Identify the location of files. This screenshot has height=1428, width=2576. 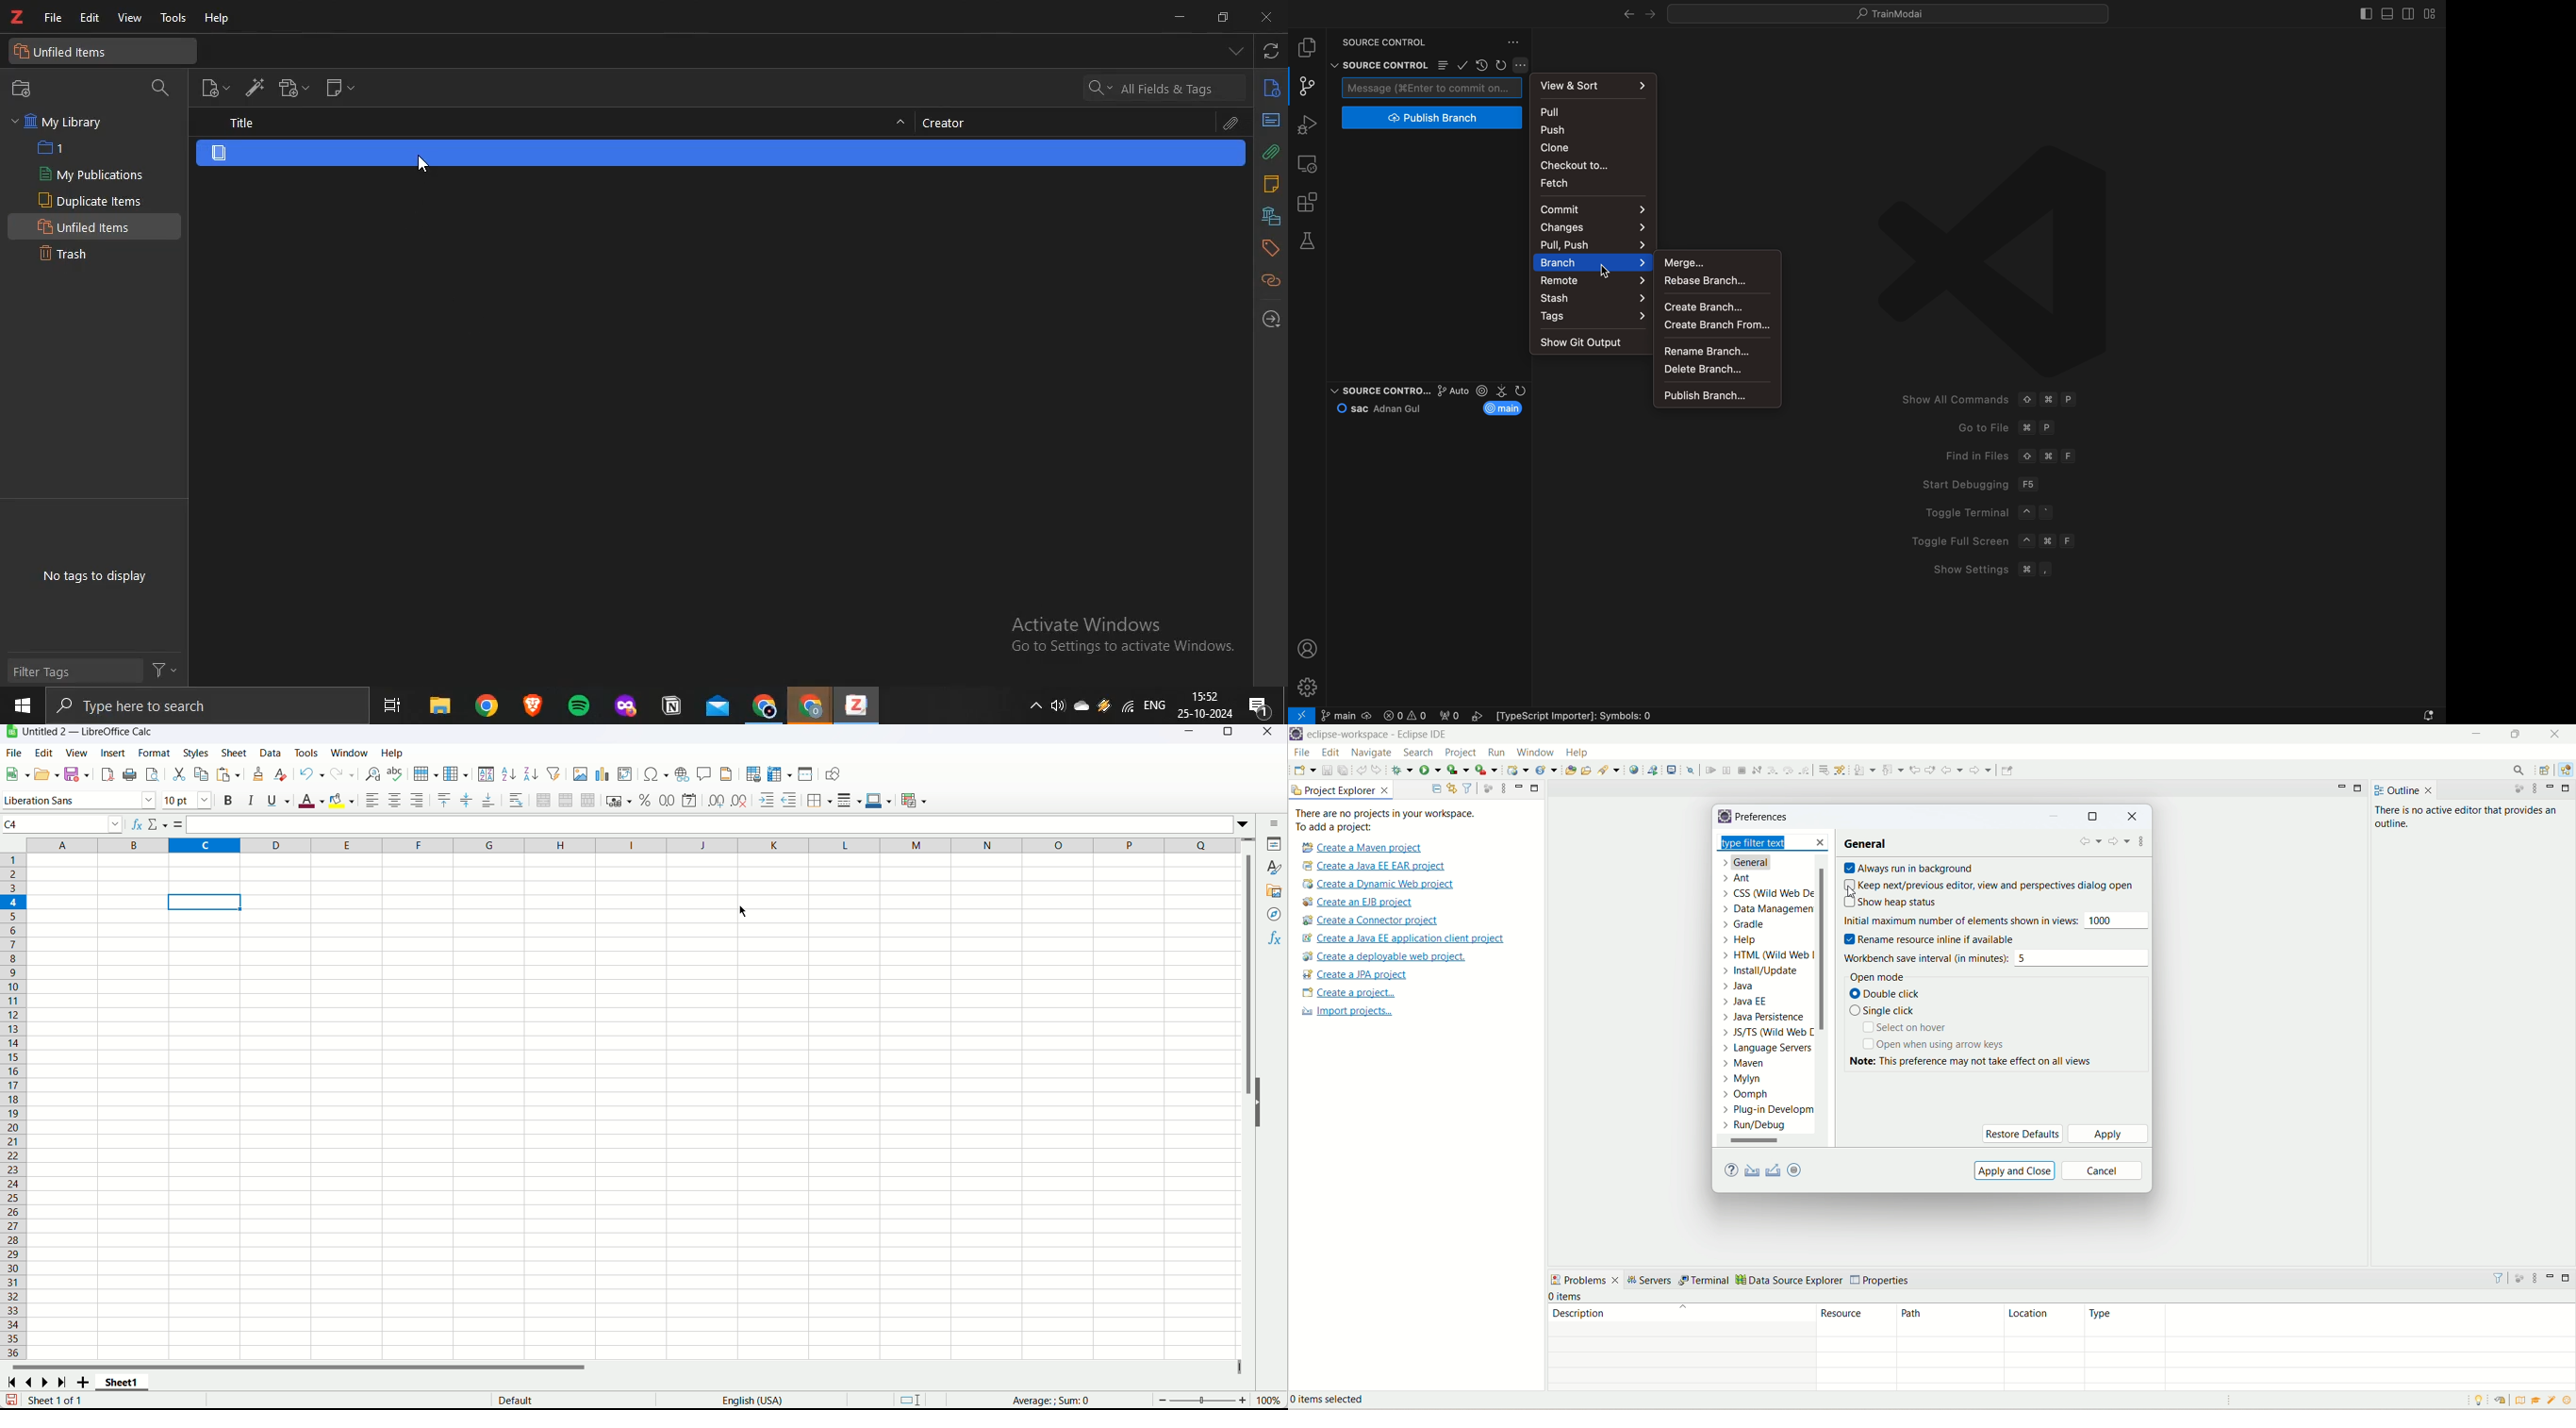
(438, 705).